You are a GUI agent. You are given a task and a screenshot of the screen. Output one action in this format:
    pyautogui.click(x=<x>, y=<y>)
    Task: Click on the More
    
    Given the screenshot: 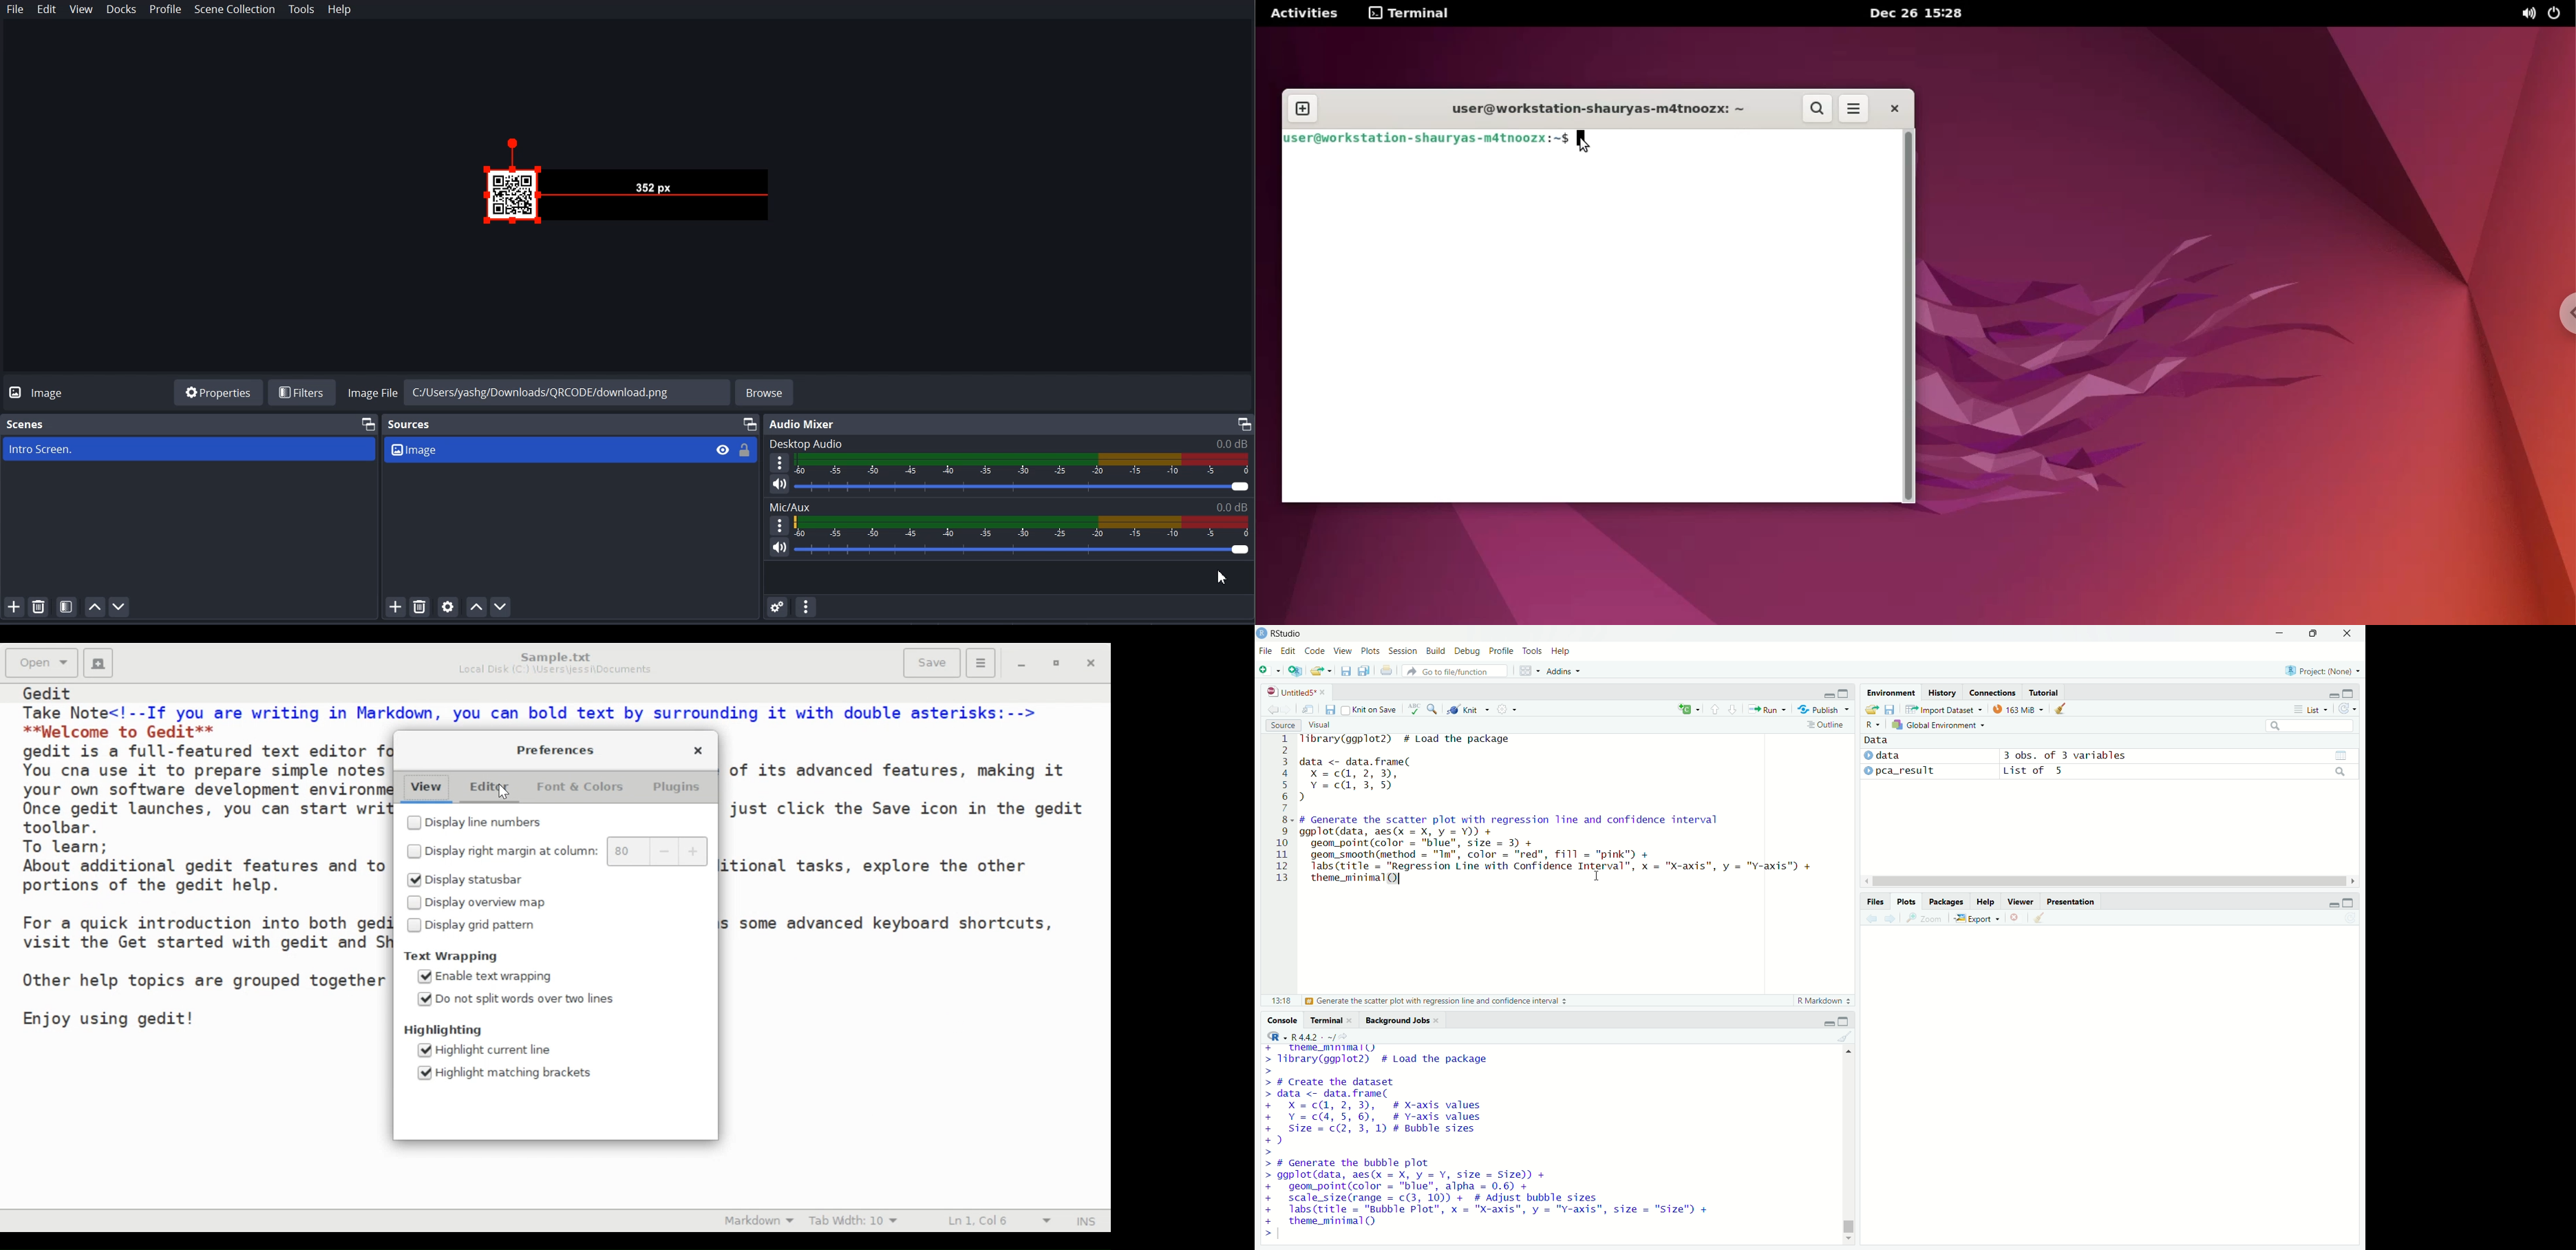 What is the action you would take?
    pyautogui.click(x=779, y=462)
    